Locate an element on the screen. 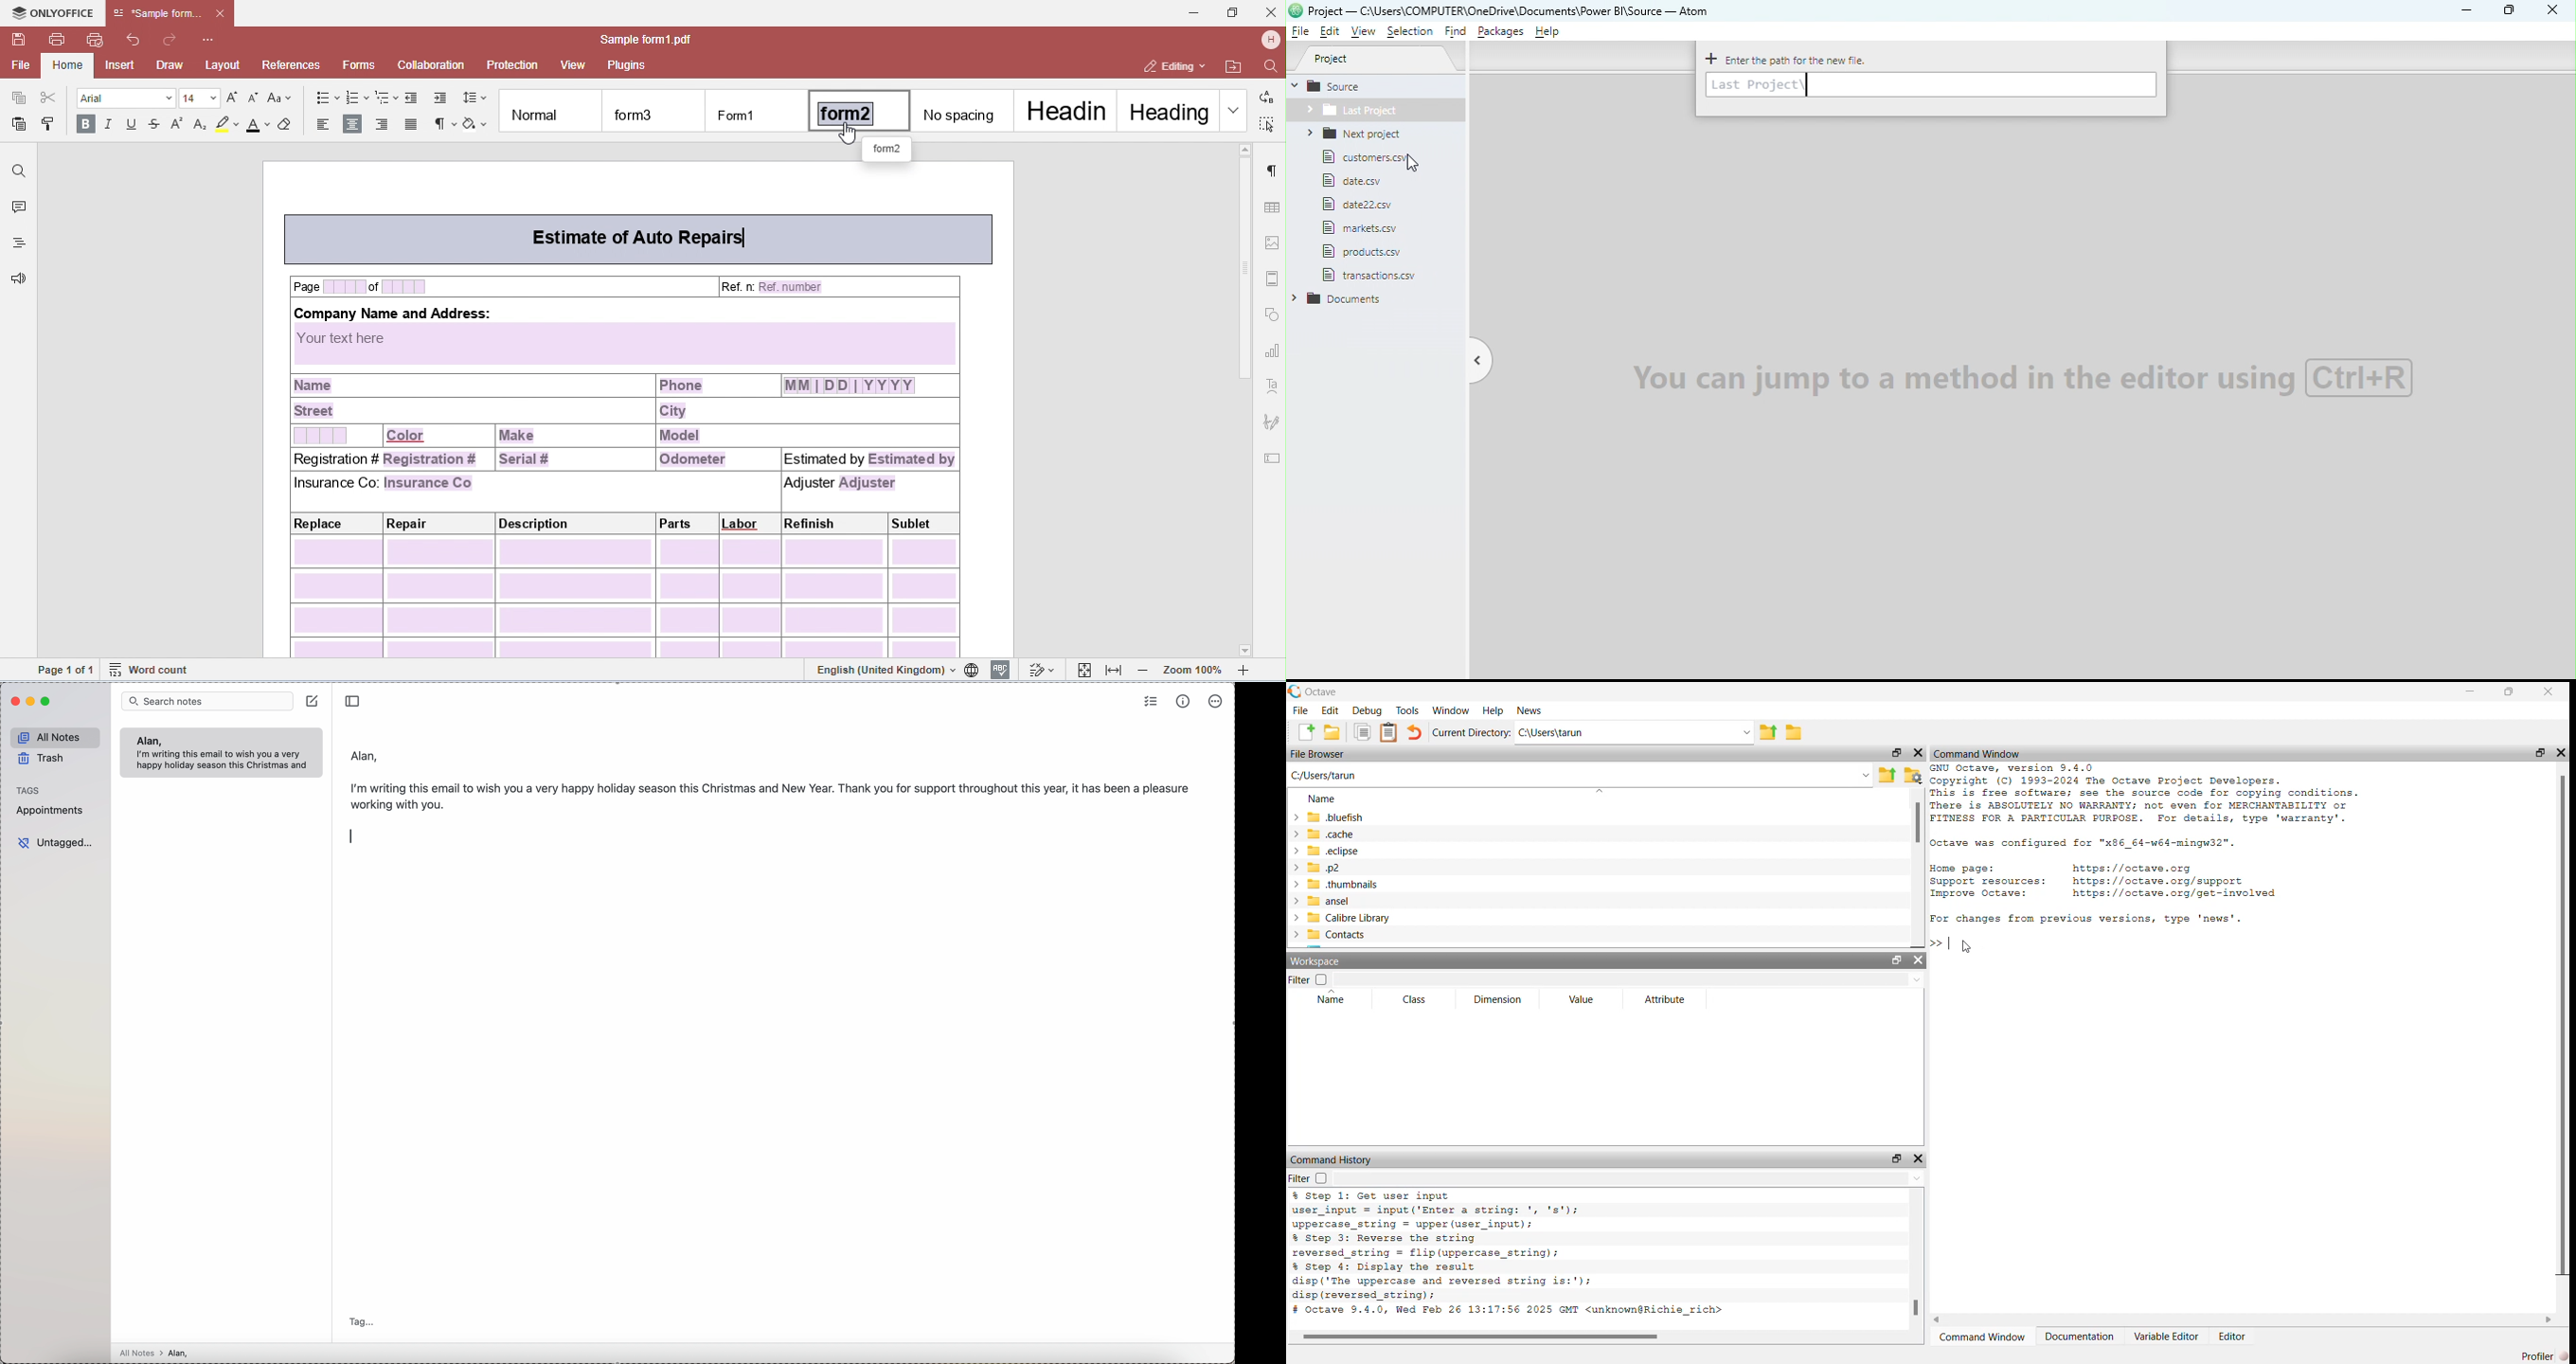 The image size is (2576, 1372). search bar is located at coordinates (207, 700).